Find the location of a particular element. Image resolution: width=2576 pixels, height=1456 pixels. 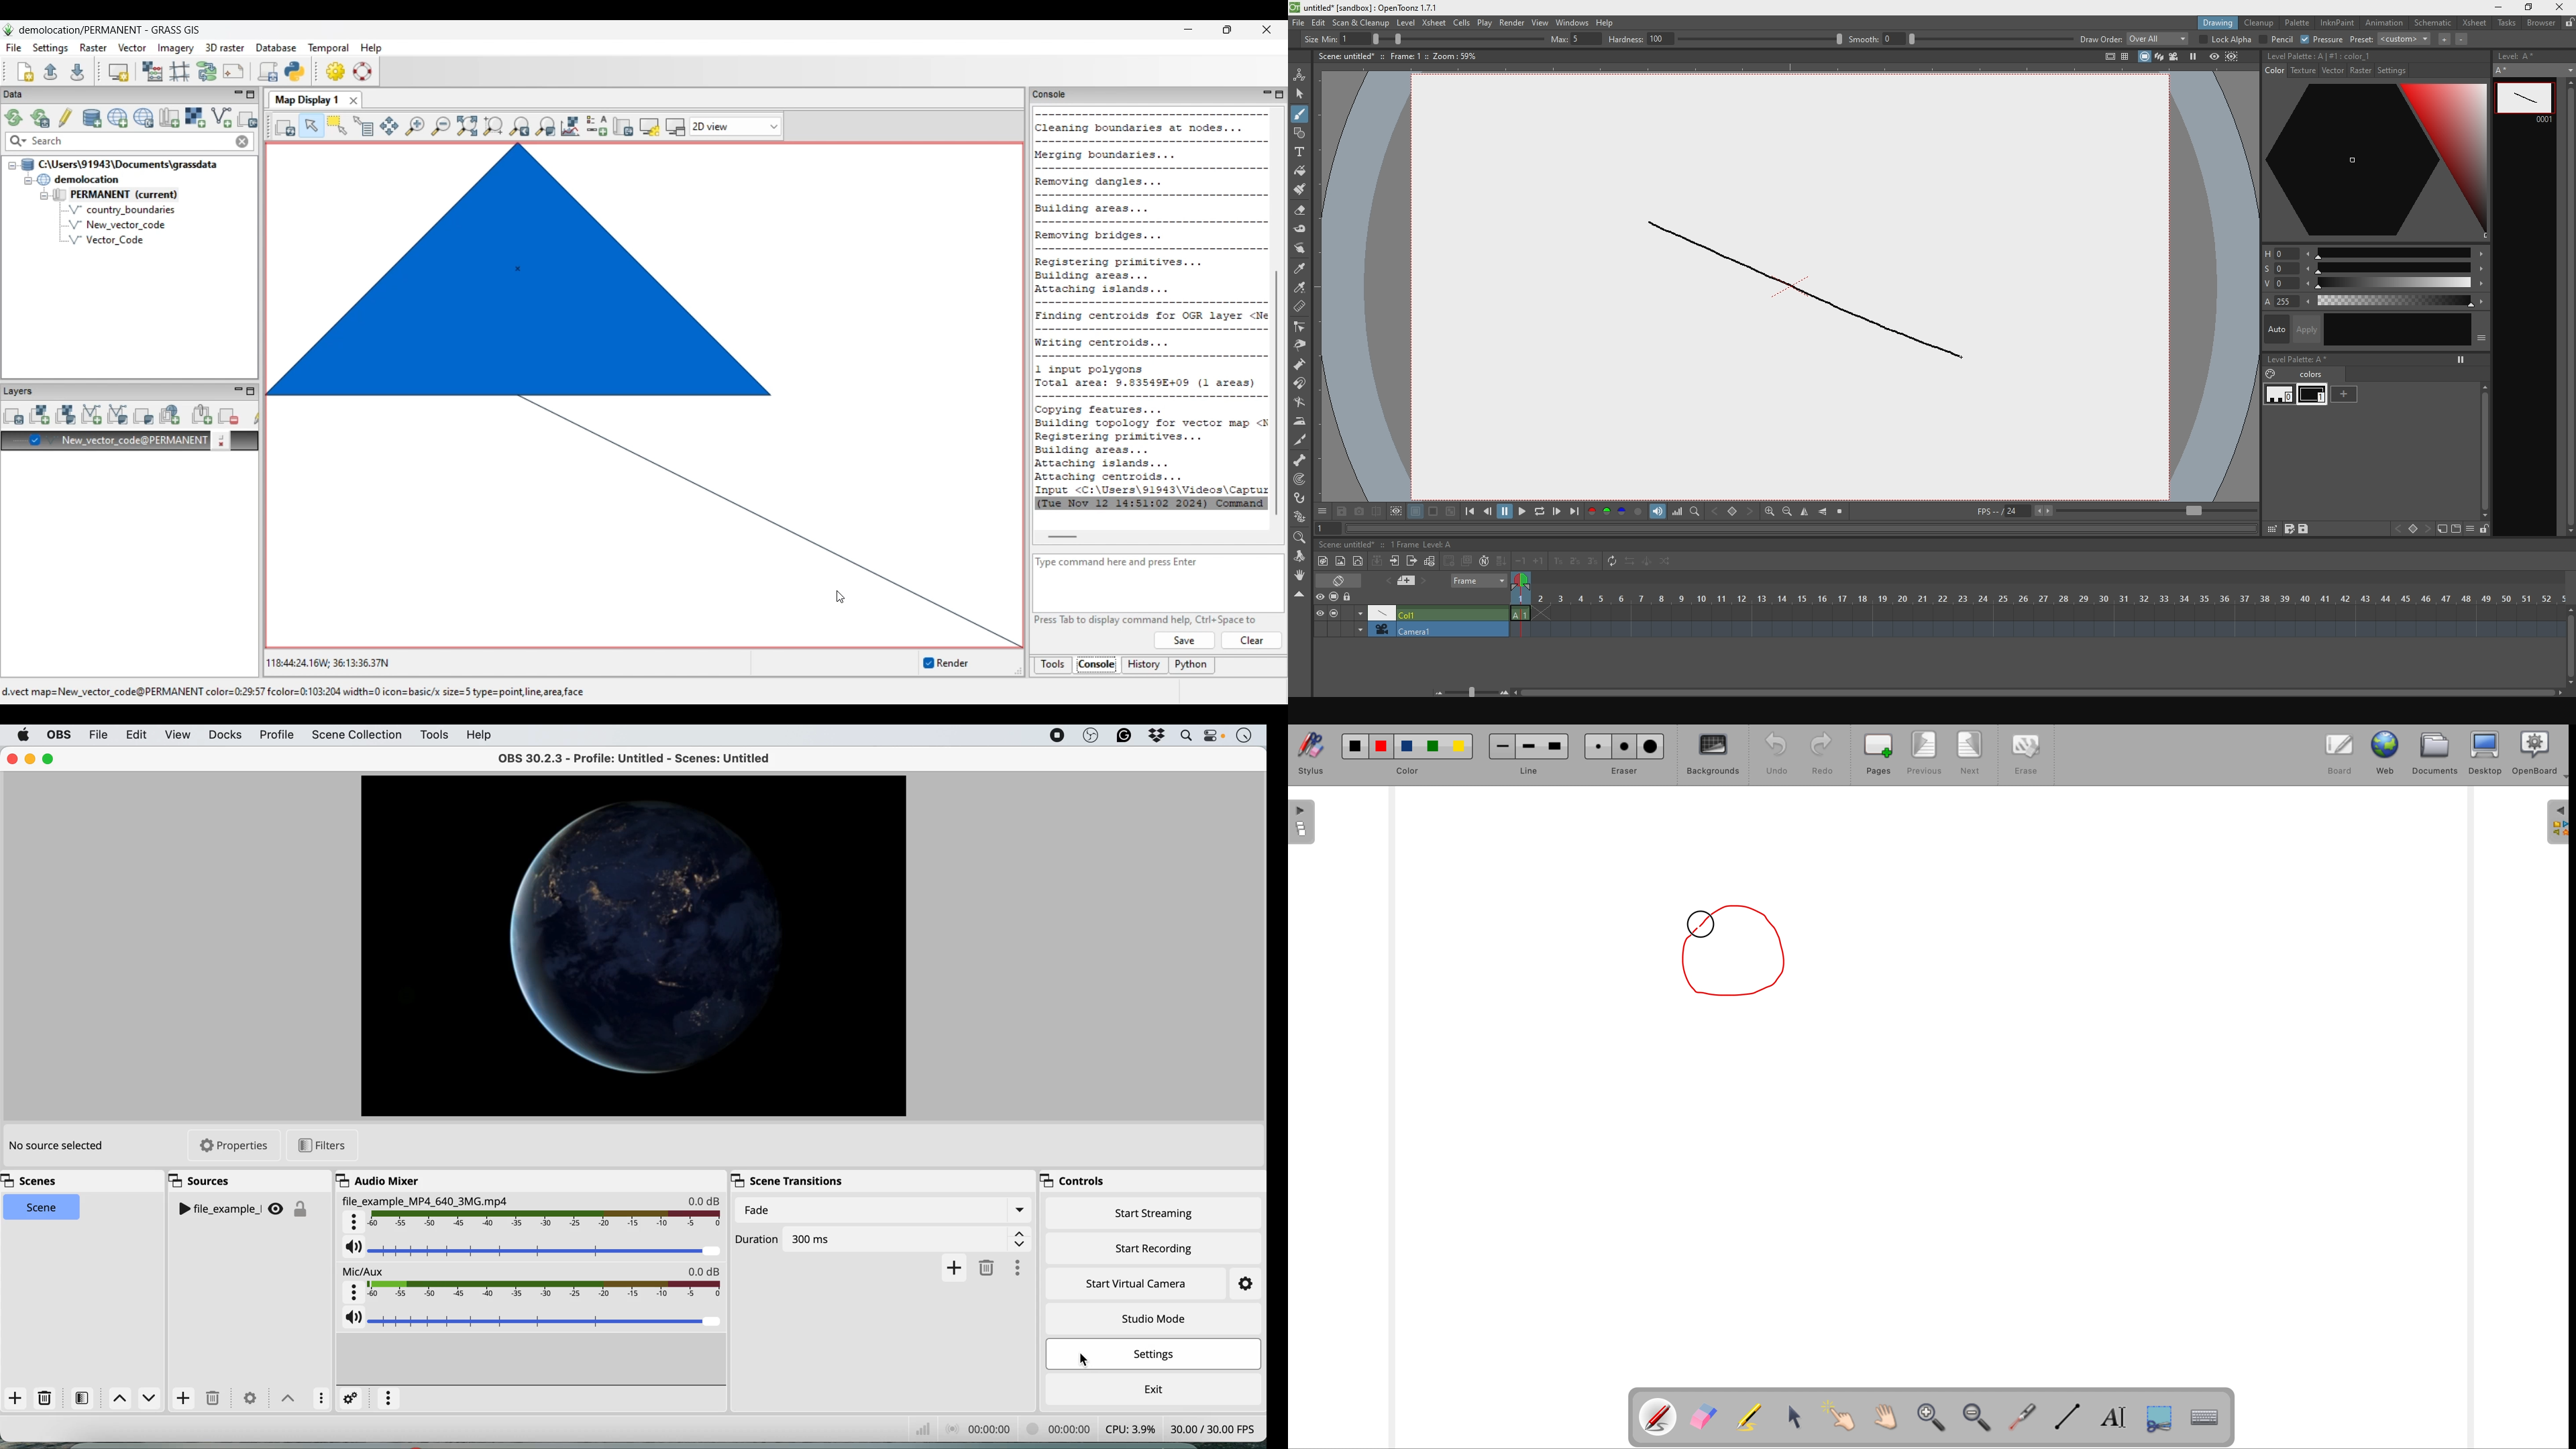

project name is located at coordinates (644, 757).